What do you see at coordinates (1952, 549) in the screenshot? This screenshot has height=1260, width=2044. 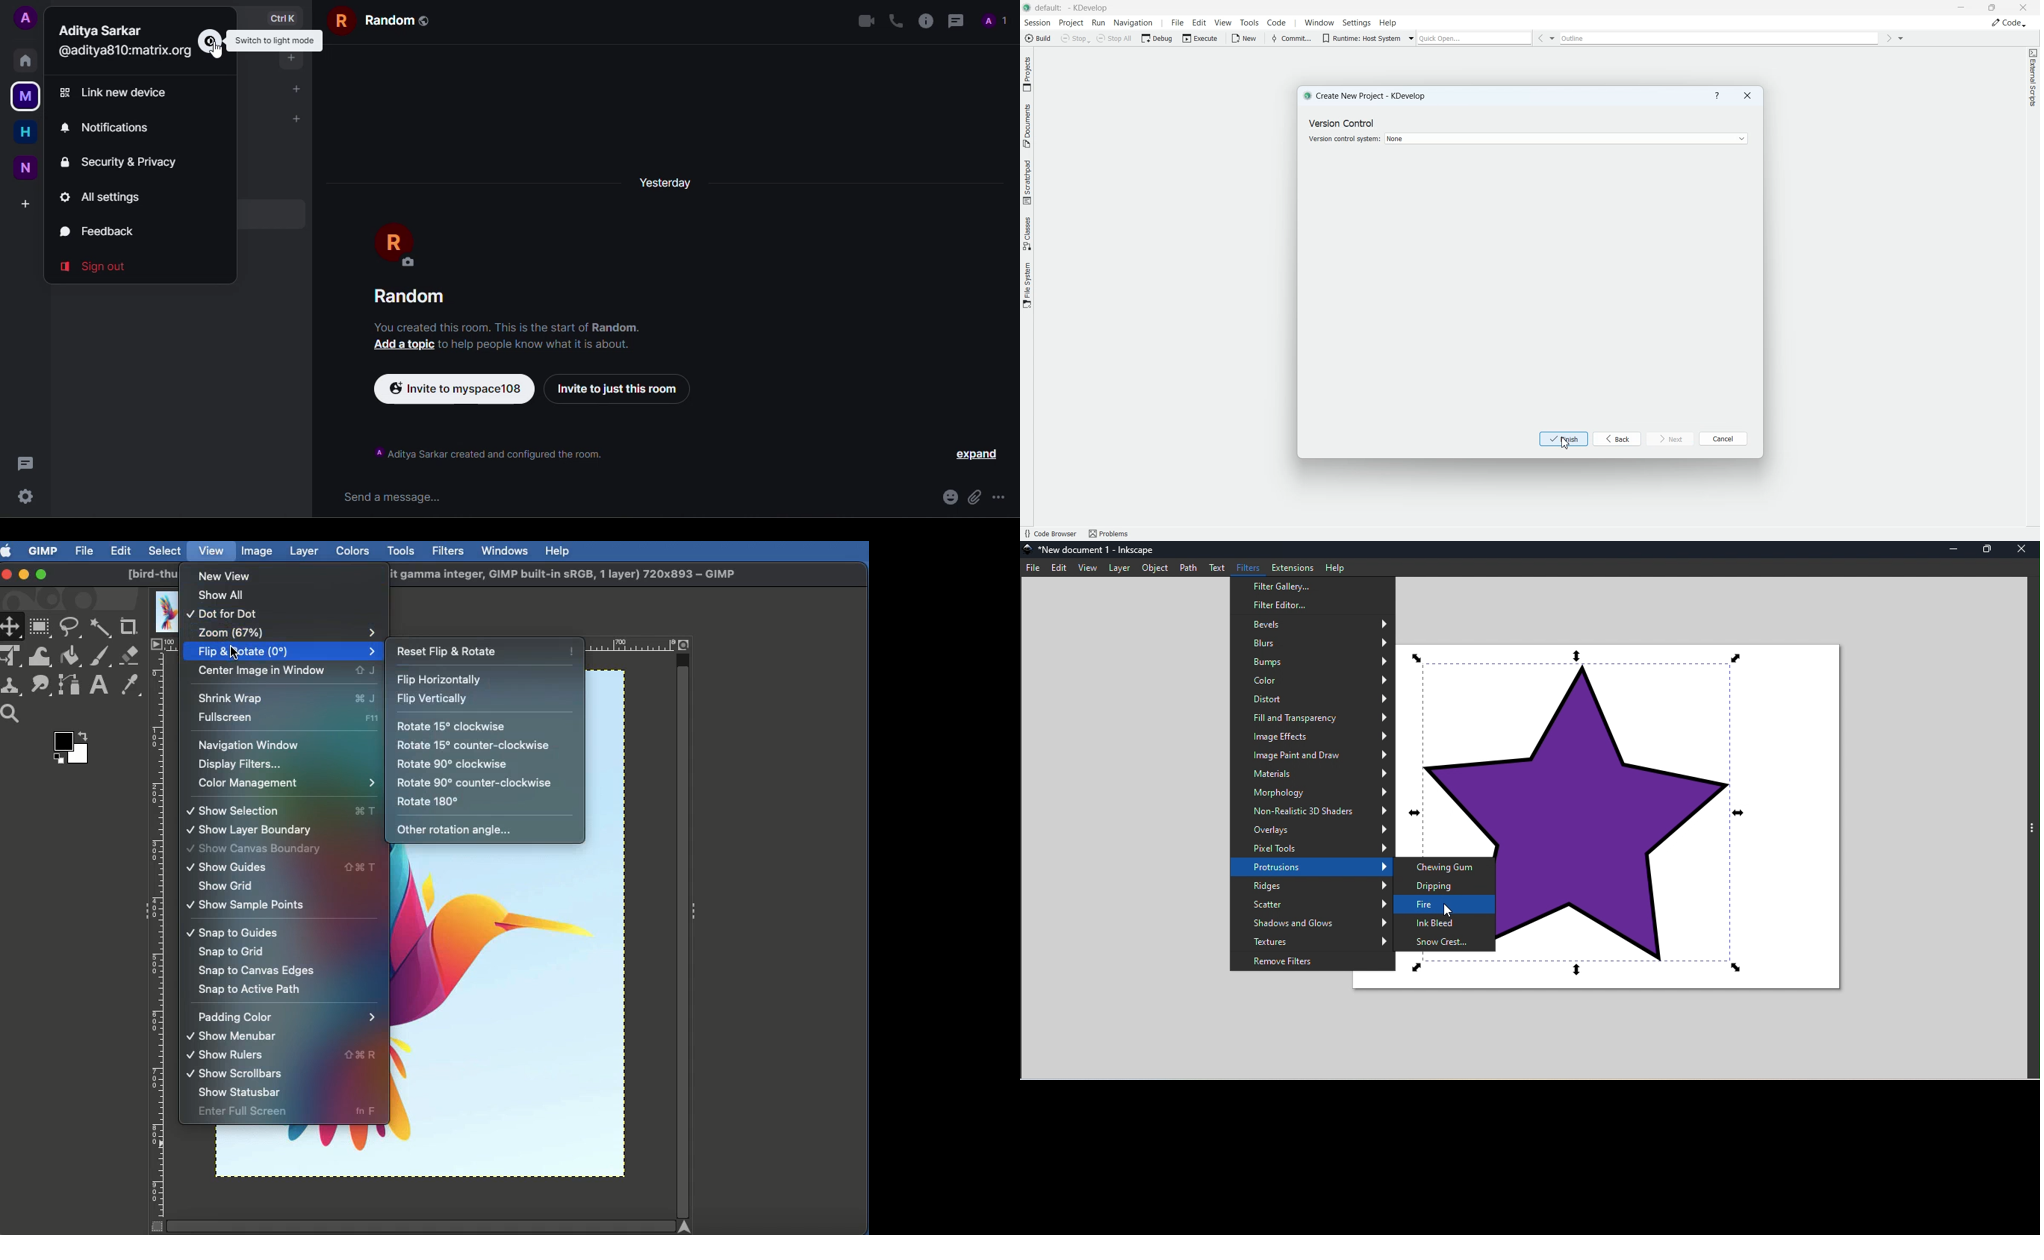 I see `Minimize` at bounding box center [1952, 549].